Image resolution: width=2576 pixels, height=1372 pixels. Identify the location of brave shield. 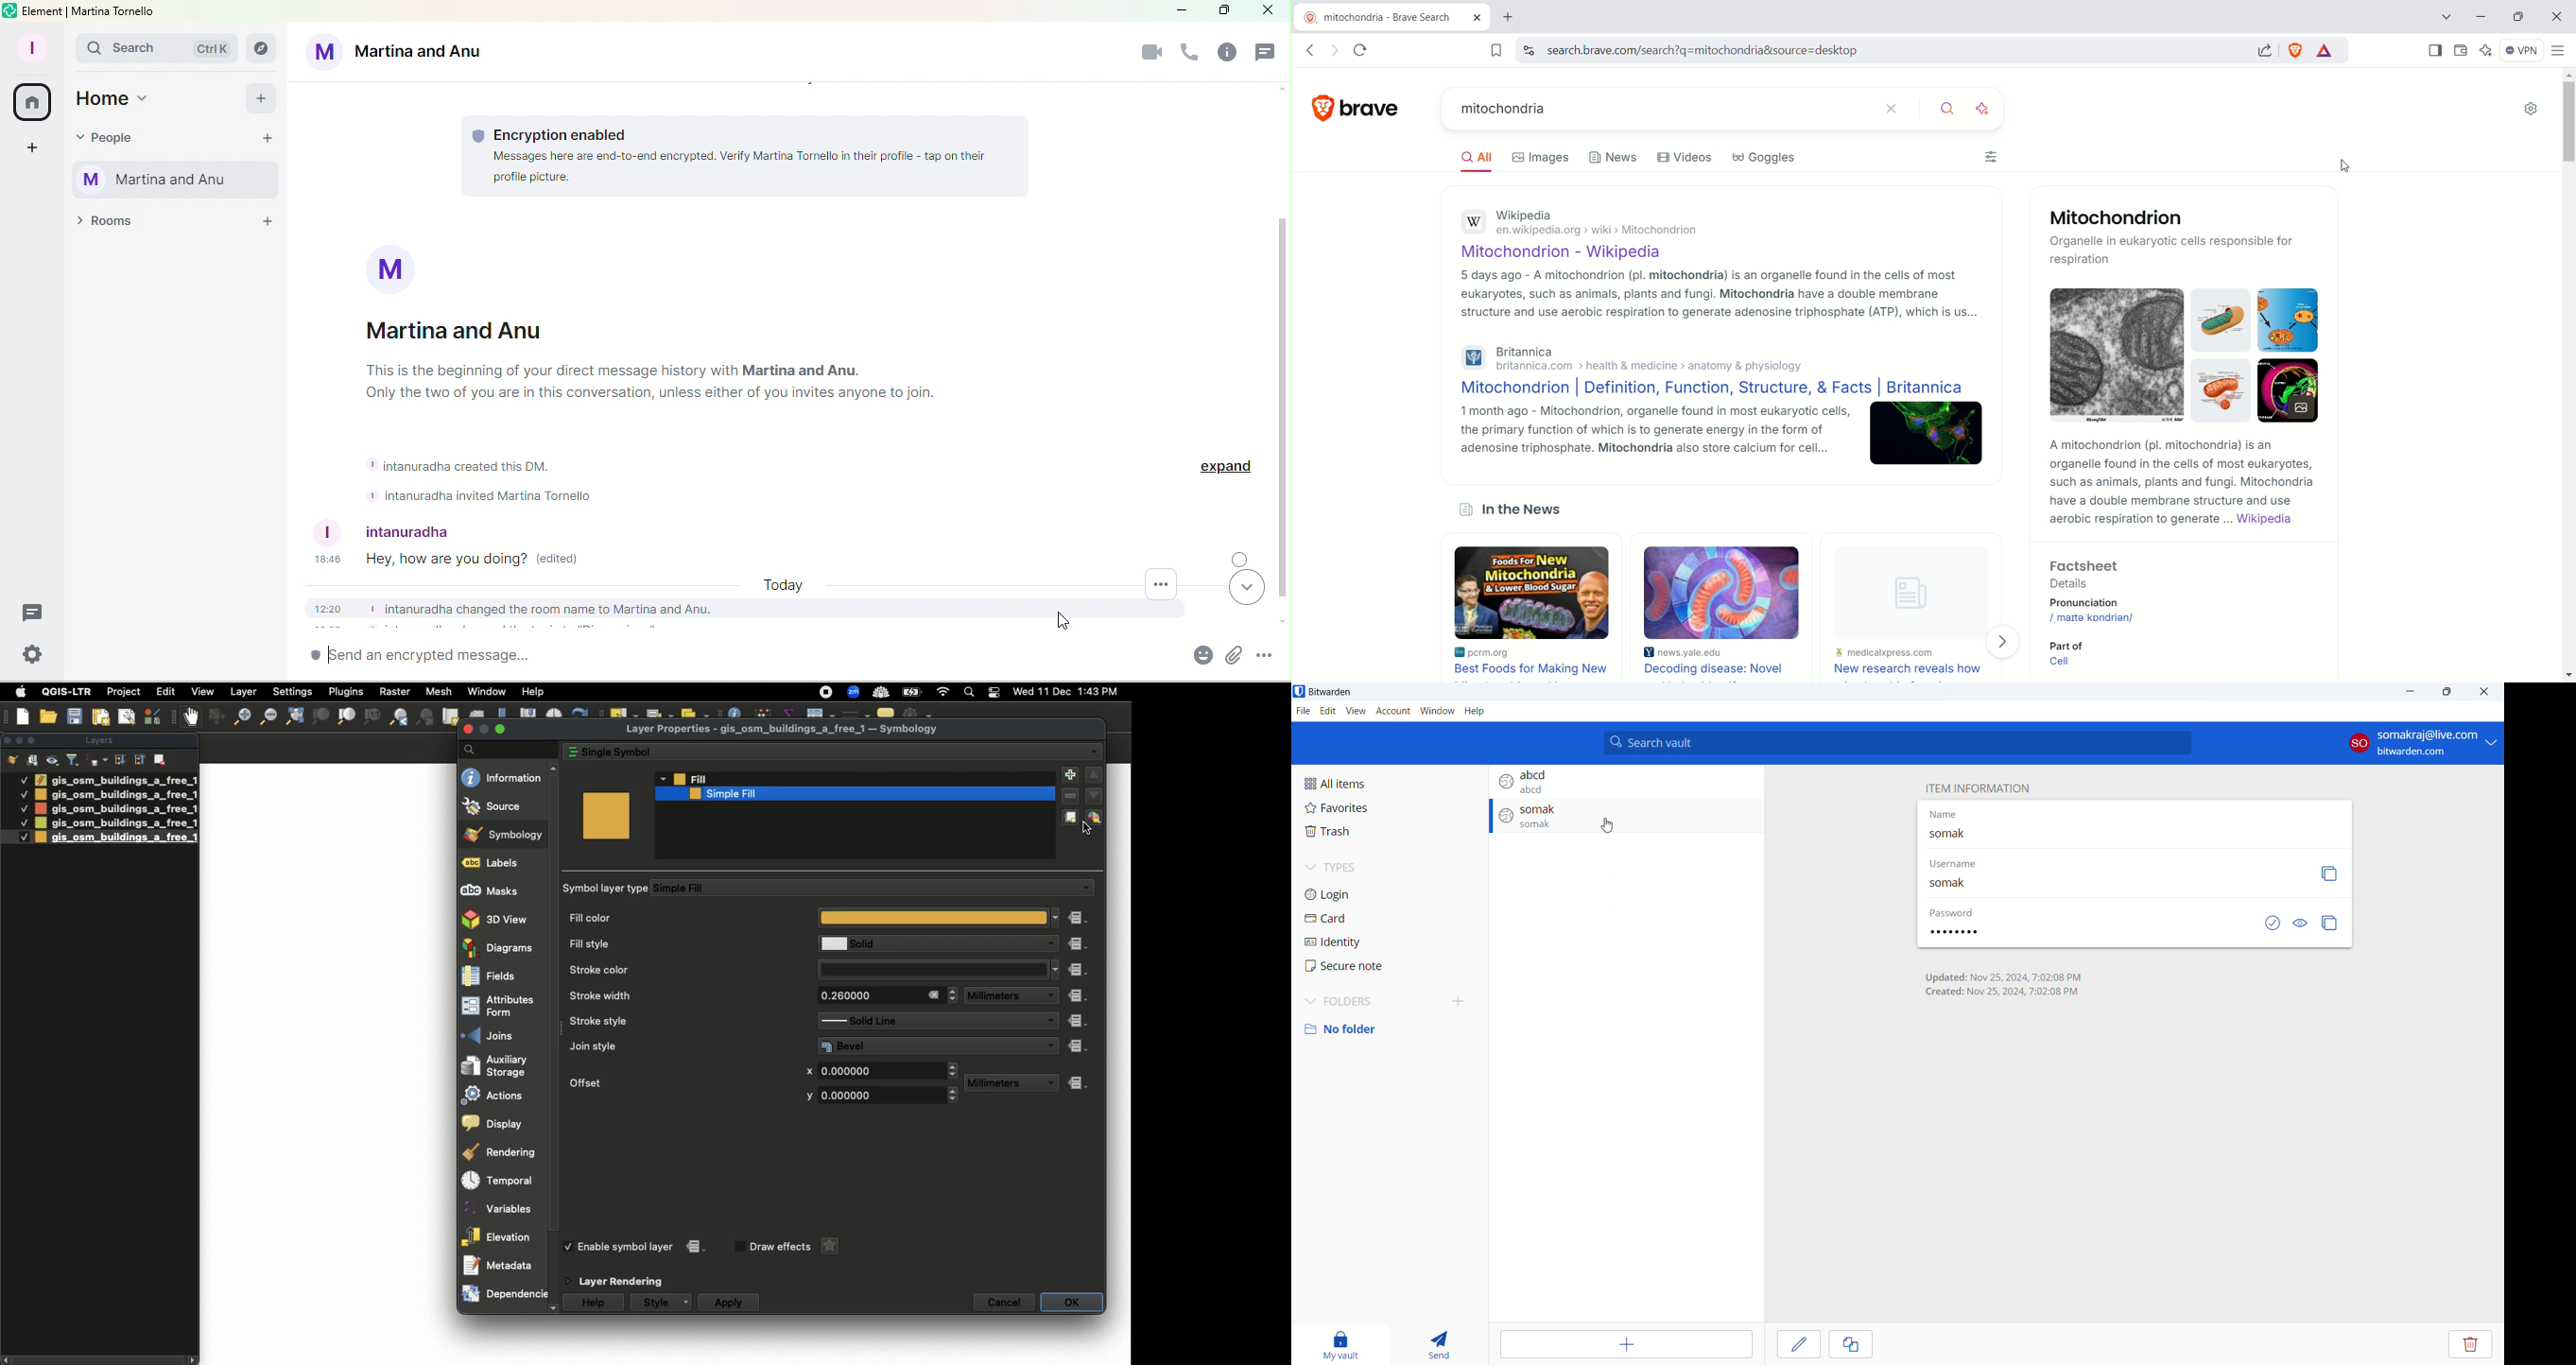
(2294, 51).